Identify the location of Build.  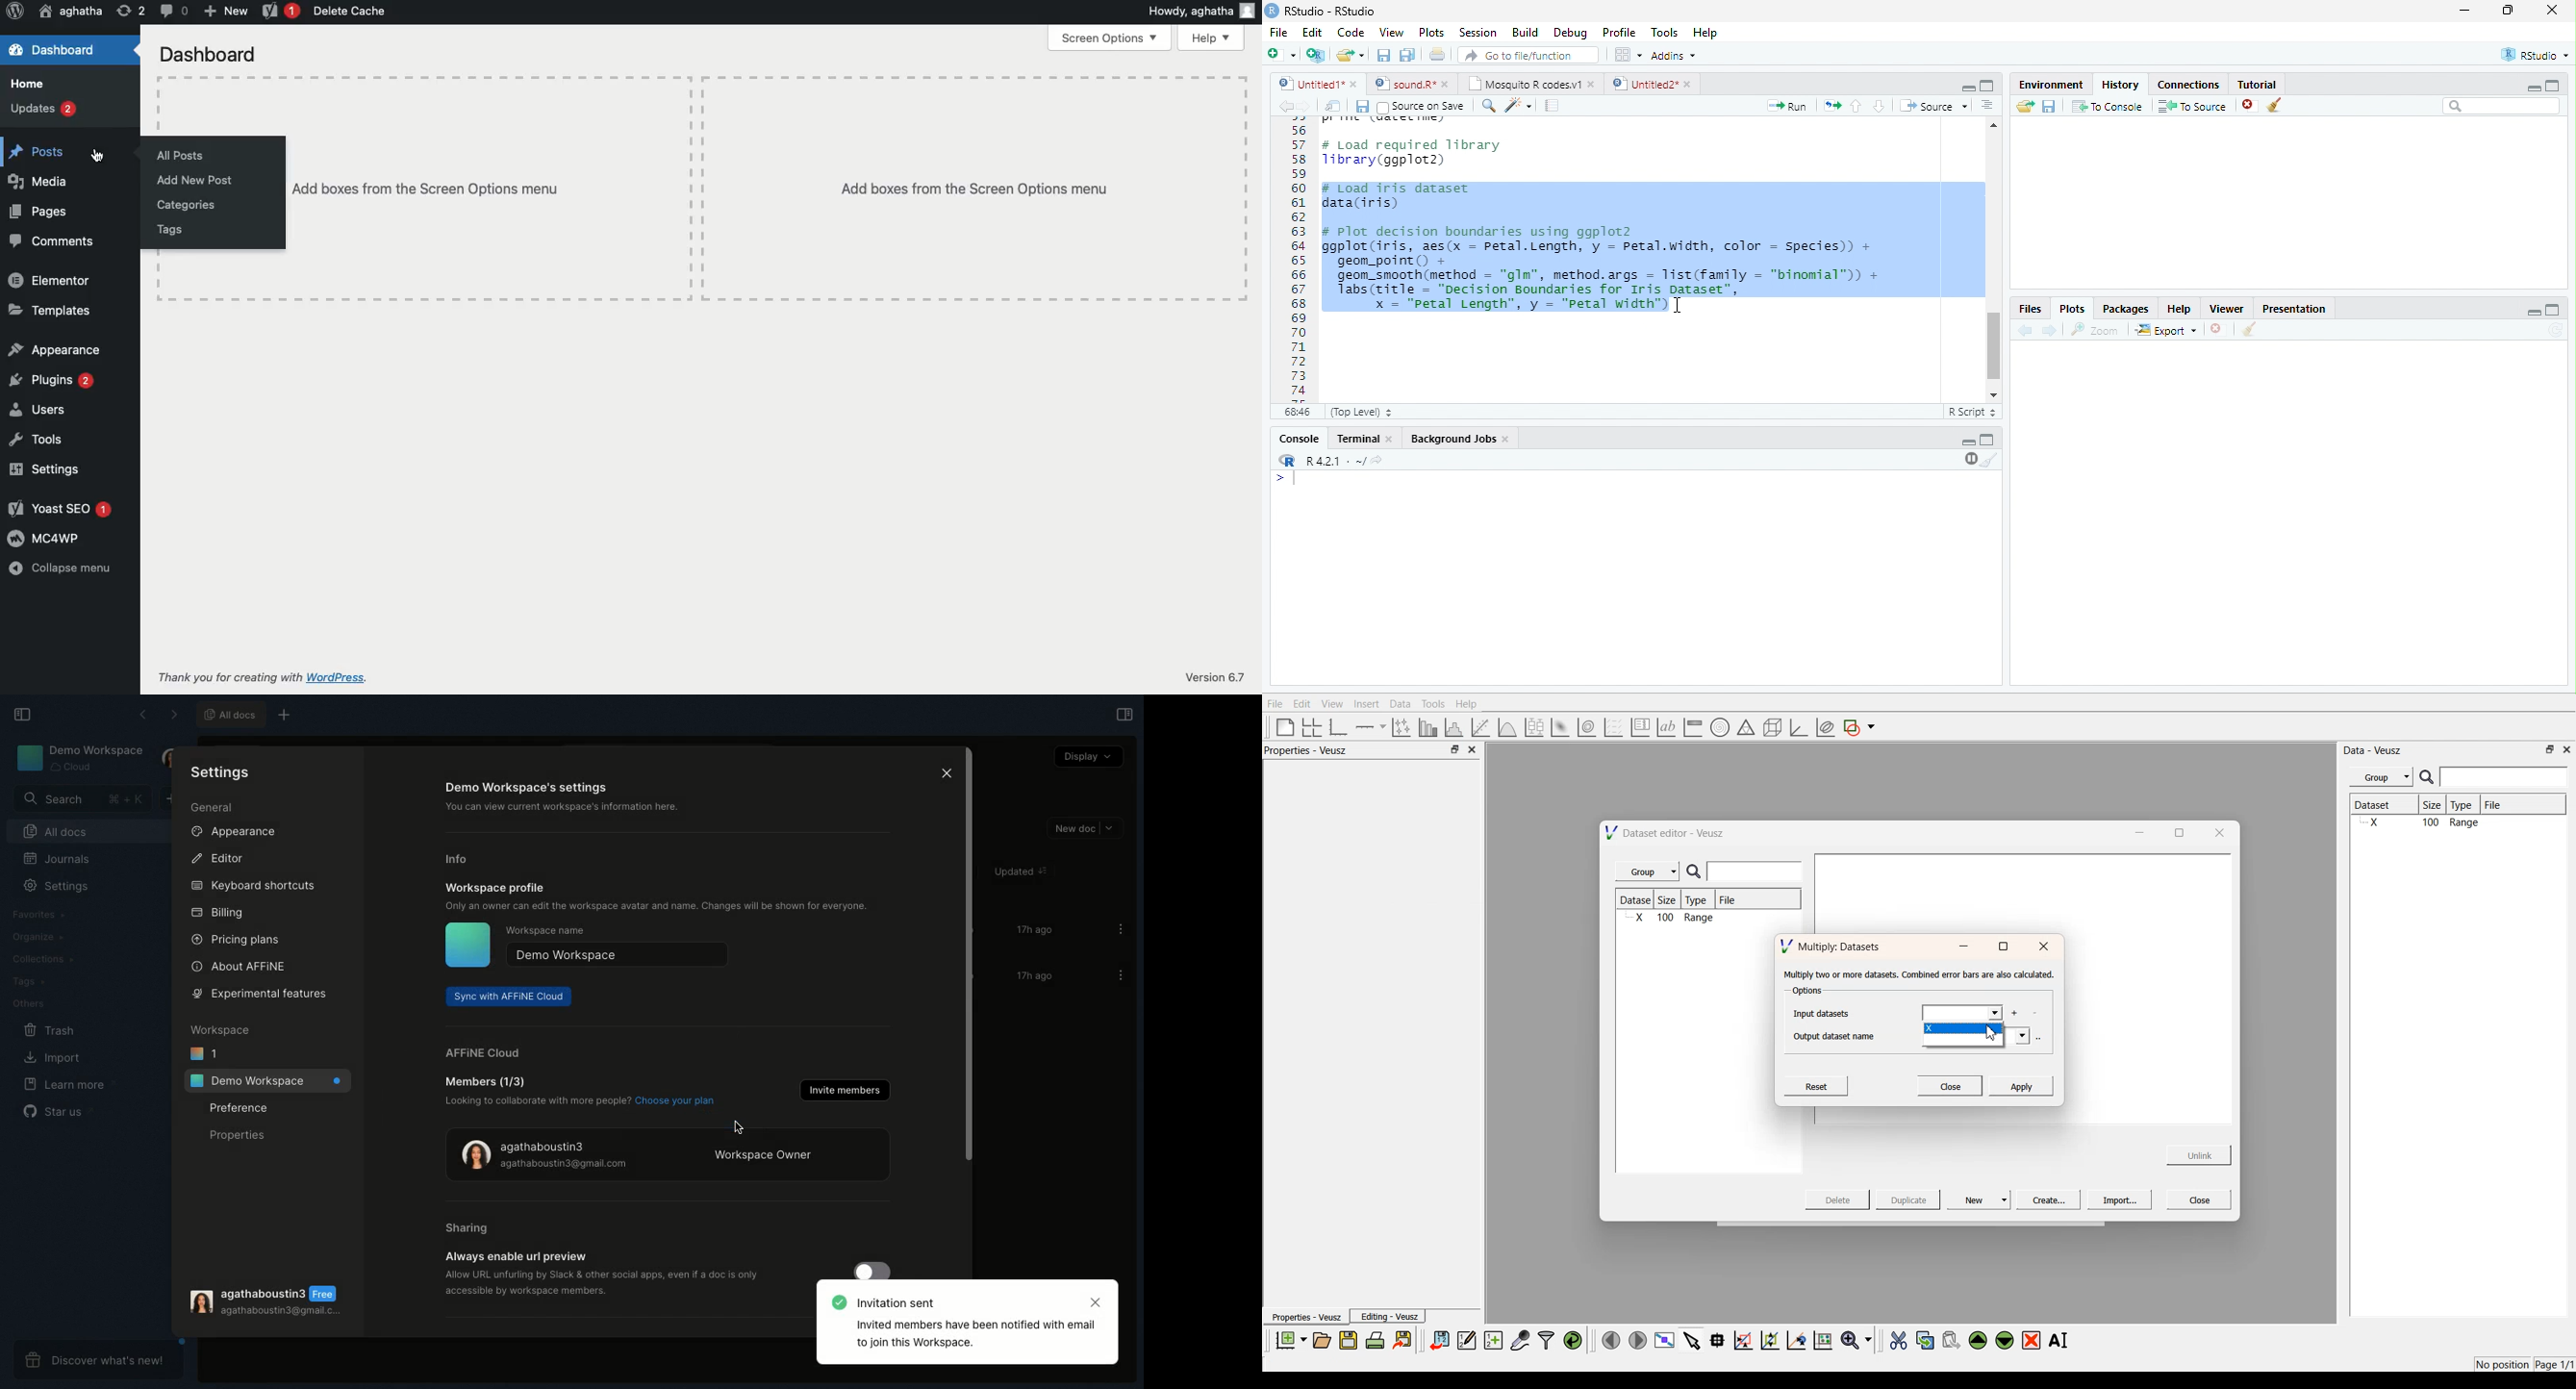
(1527, 33).